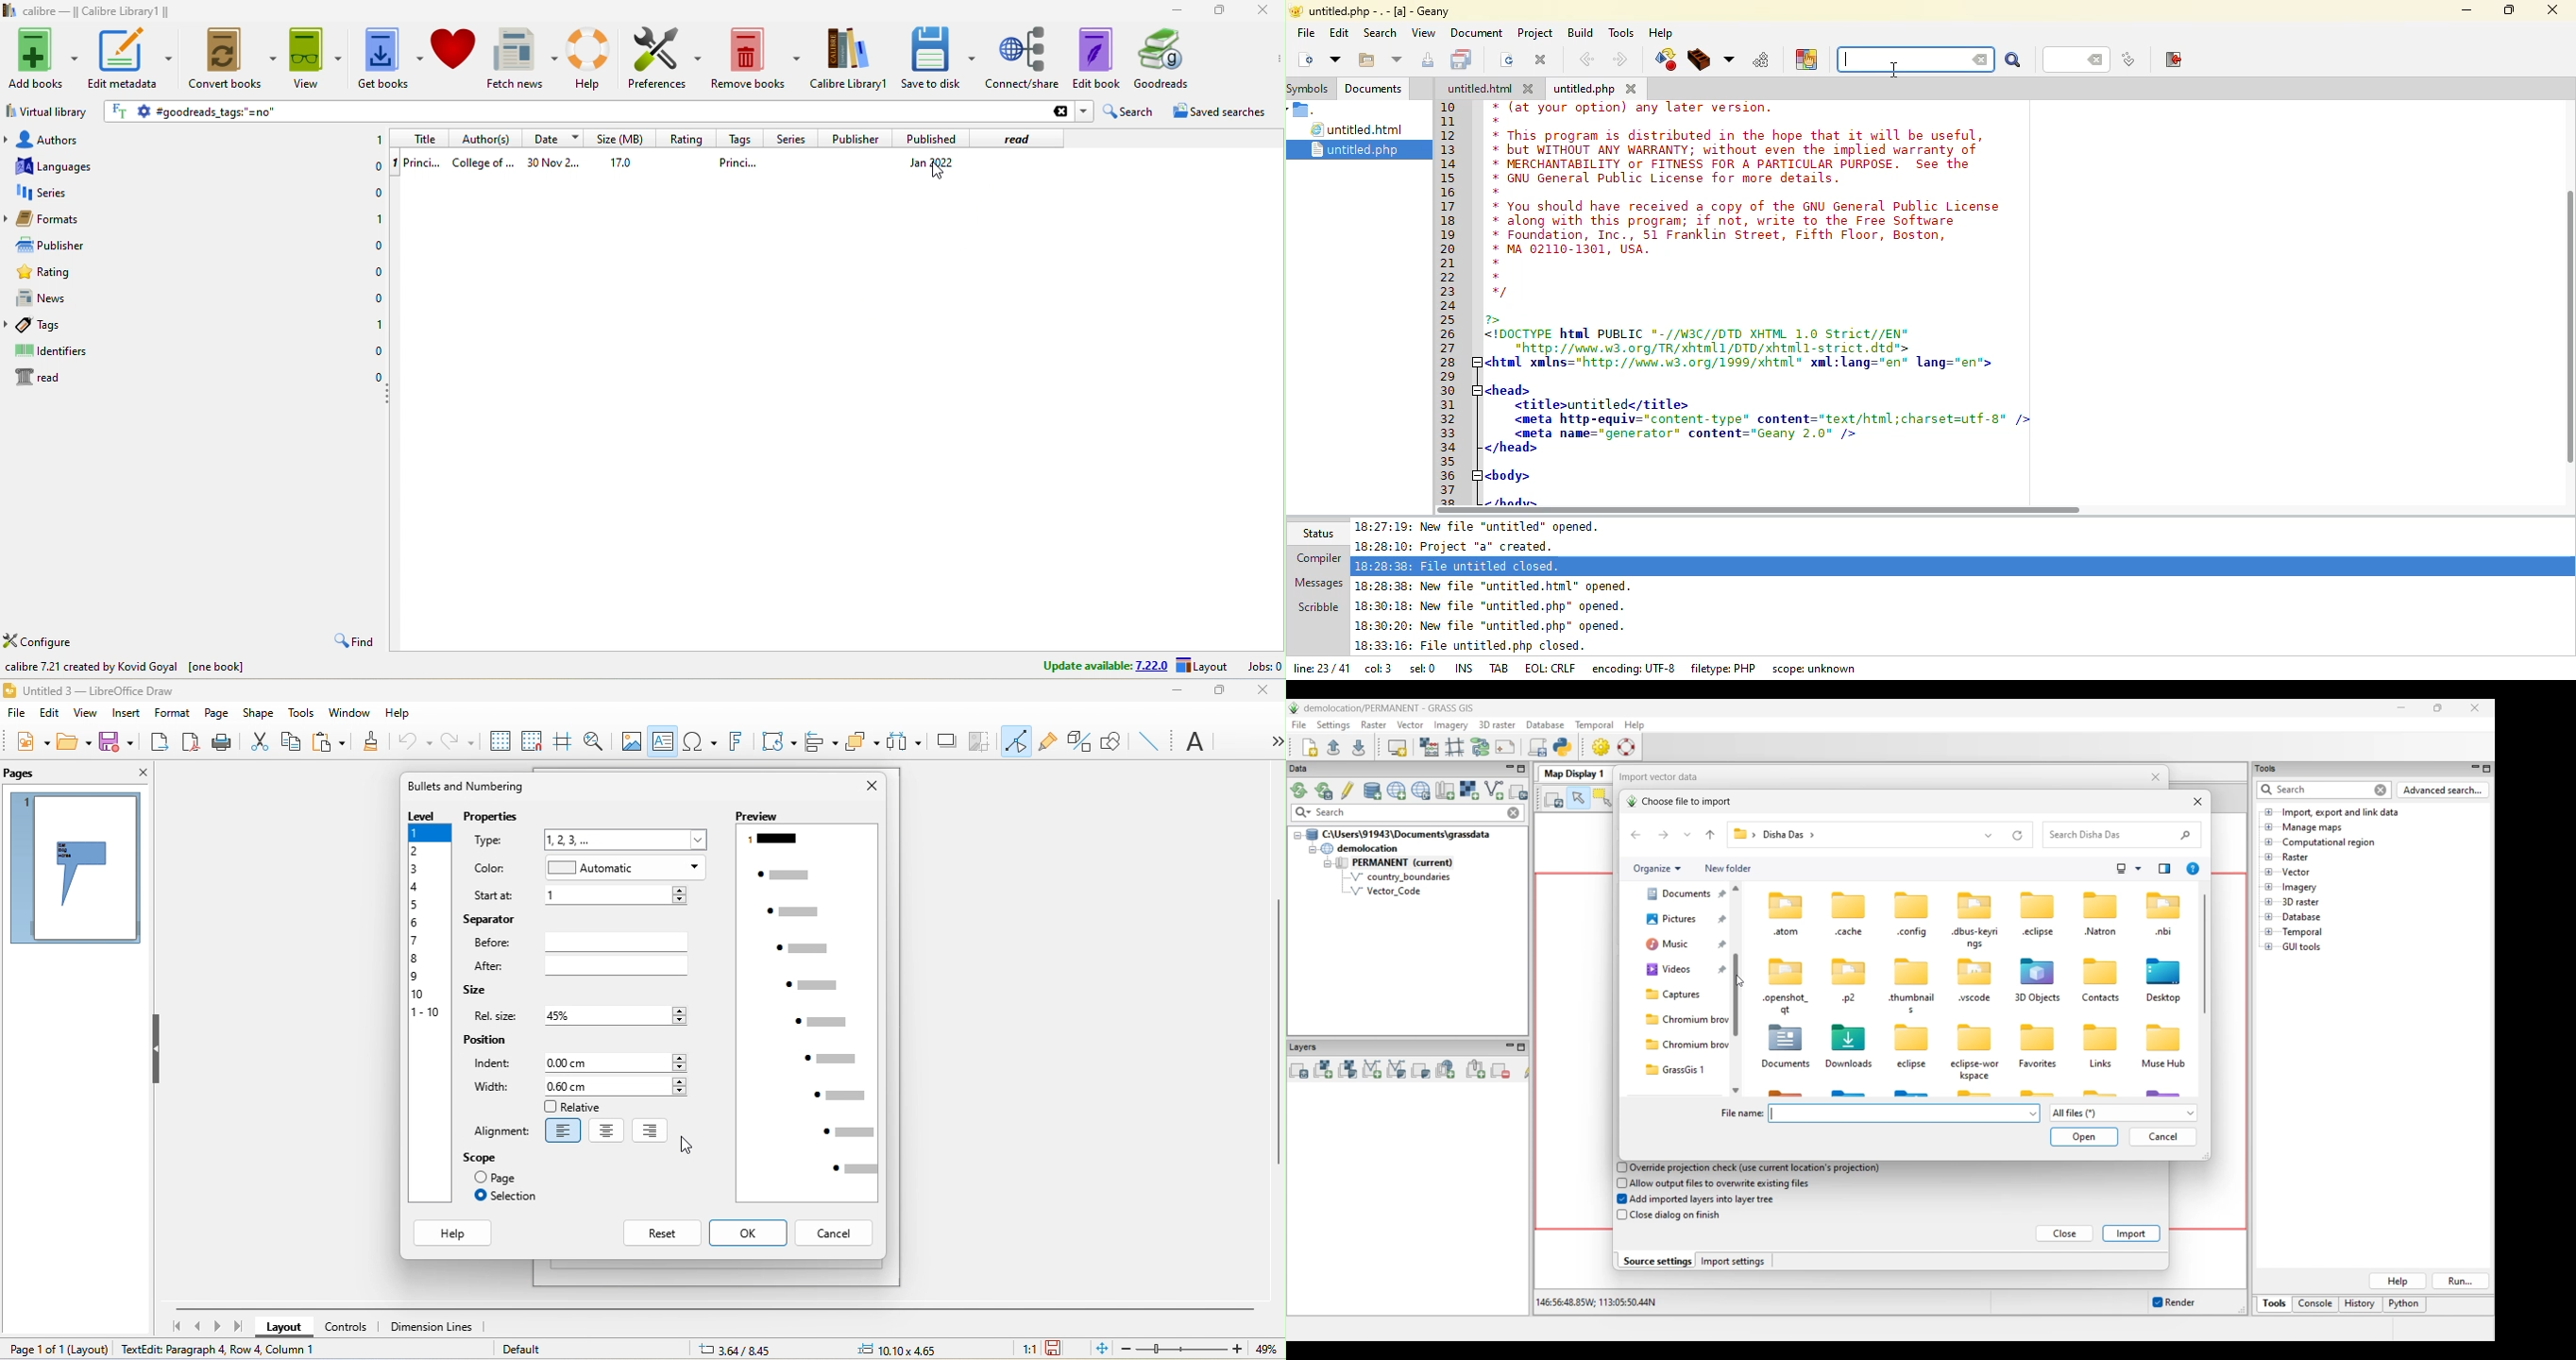 The height and width of the screenshot is (1372, 2576). Describe the element at coordinates (945, 744) in the screenshot. I see `shadow` at that location.